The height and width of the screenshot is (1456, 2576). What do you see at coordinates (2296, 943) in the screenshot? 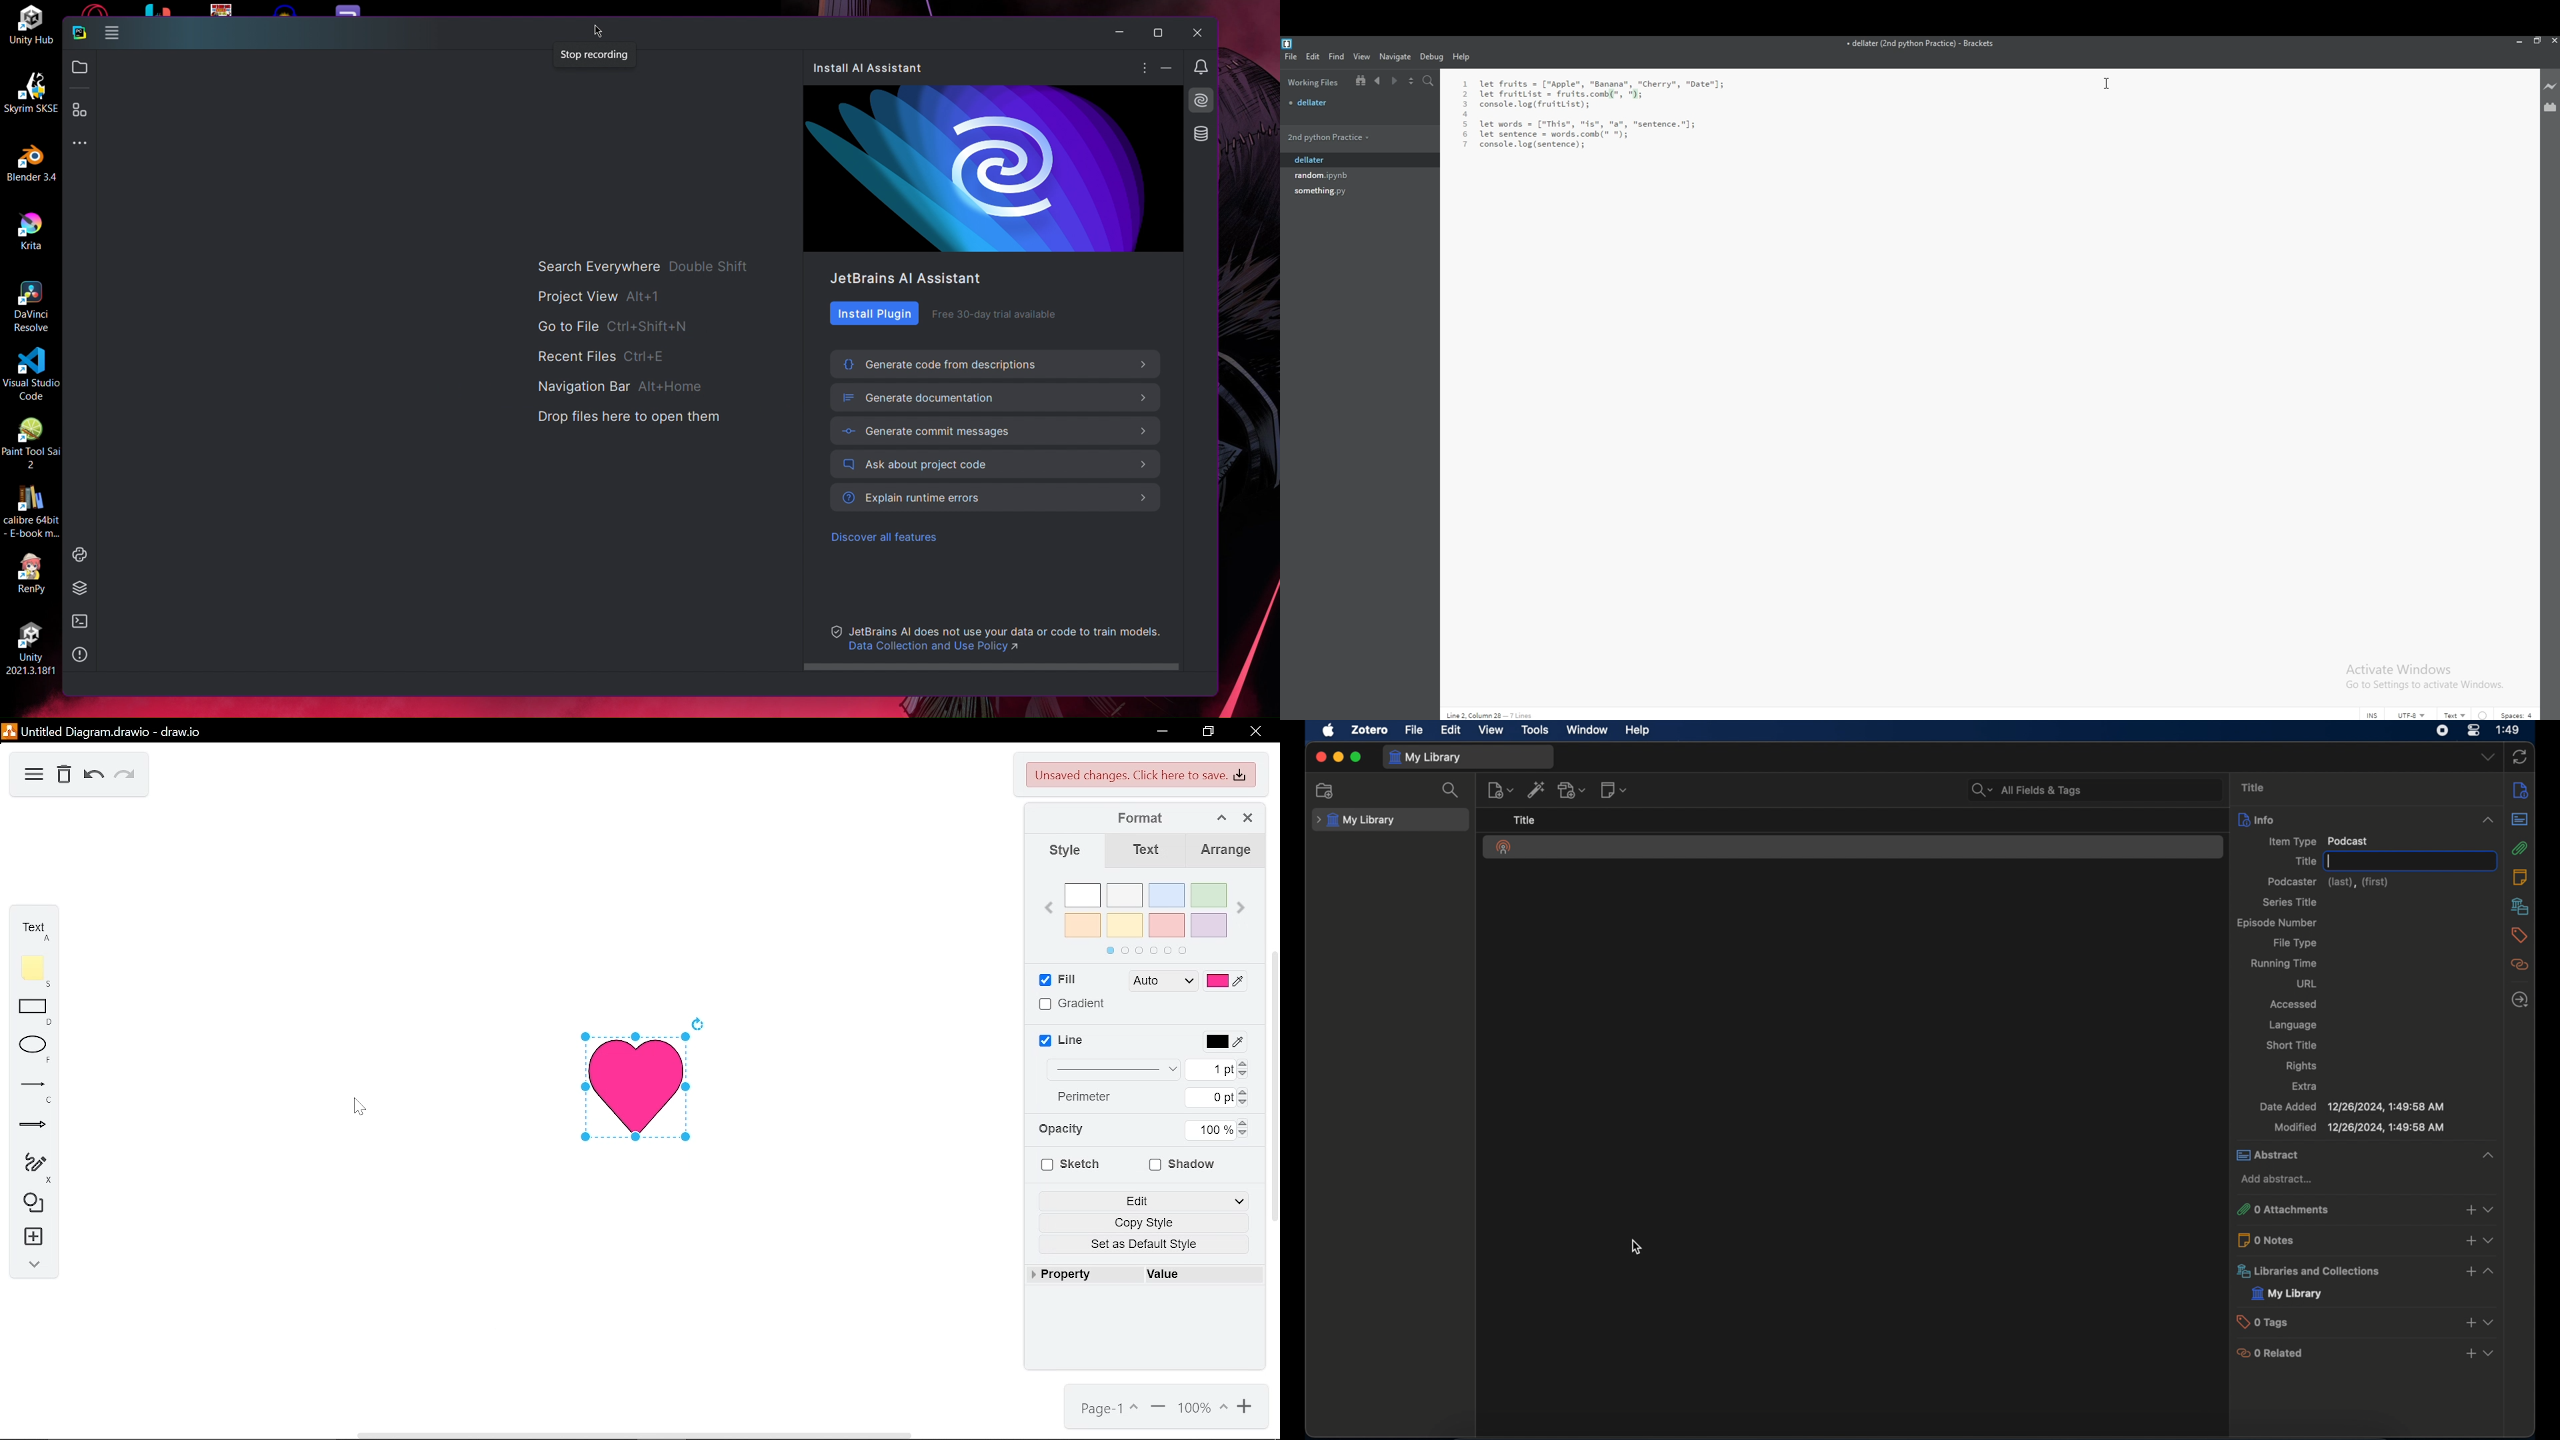
I see `file type` at bounding box center [2296, 943].